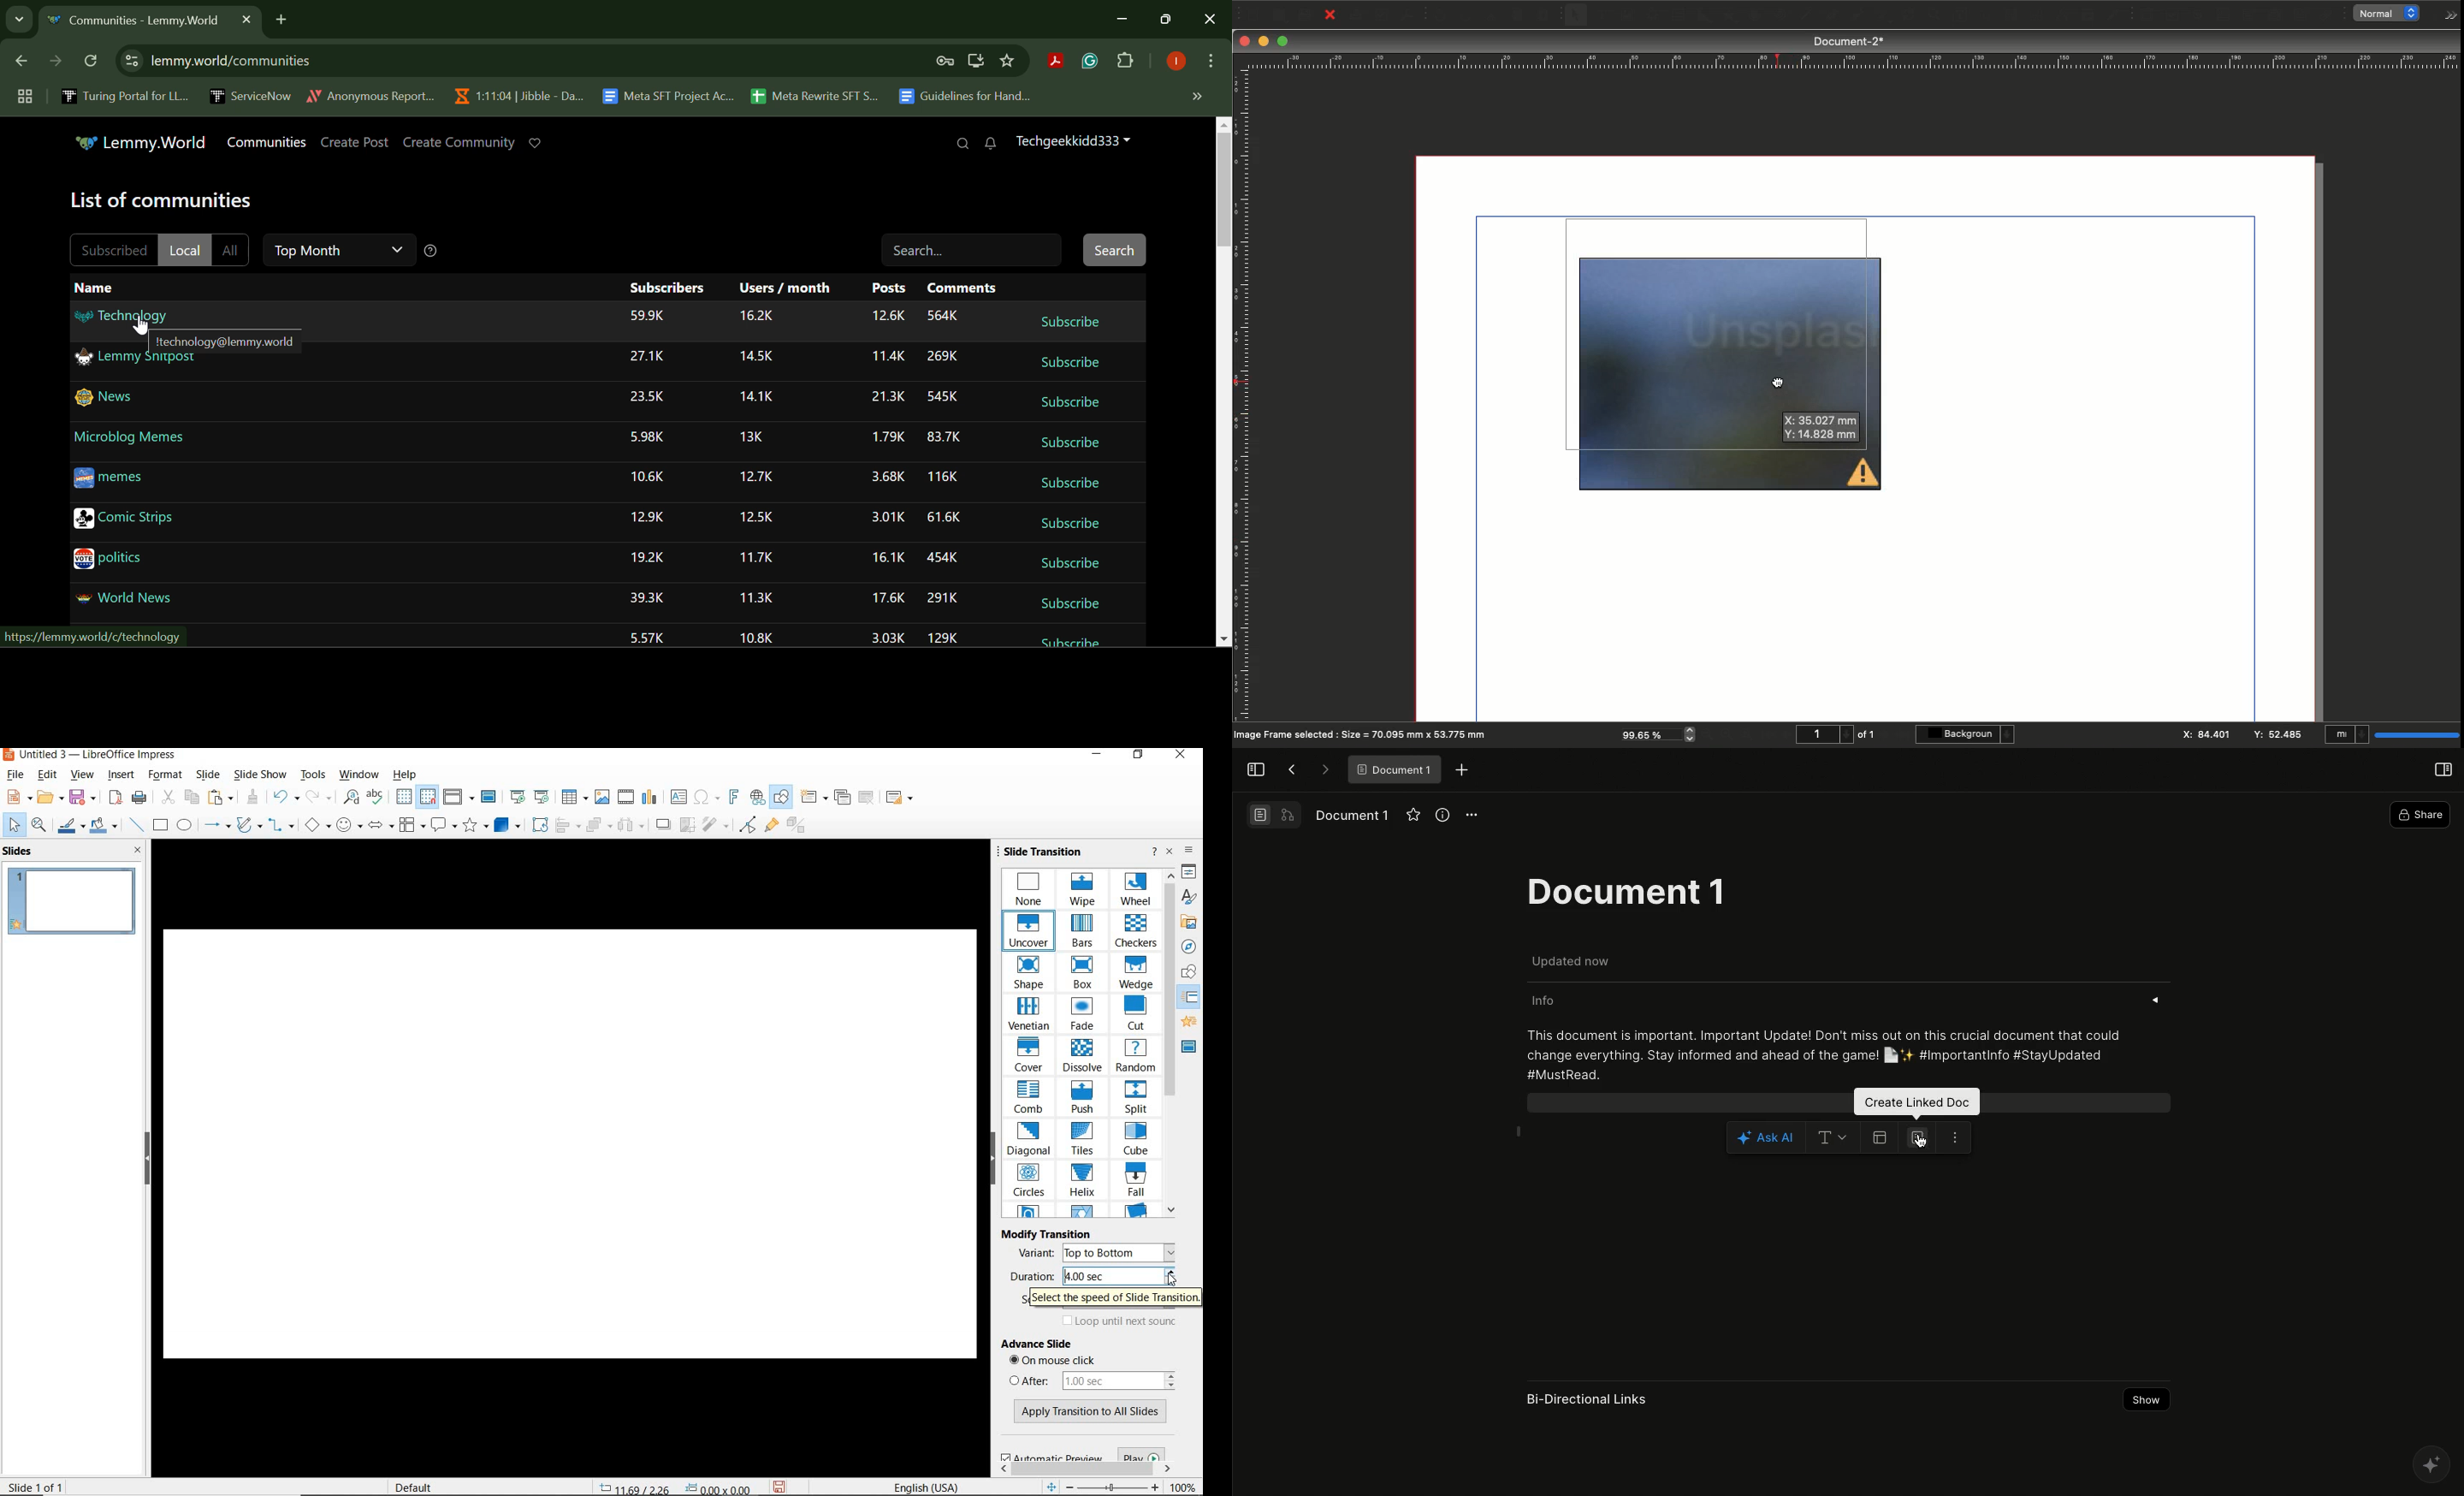 The height and width of the screenshot is (1512, 2464). I want to click on 1, so click(1823, 734).